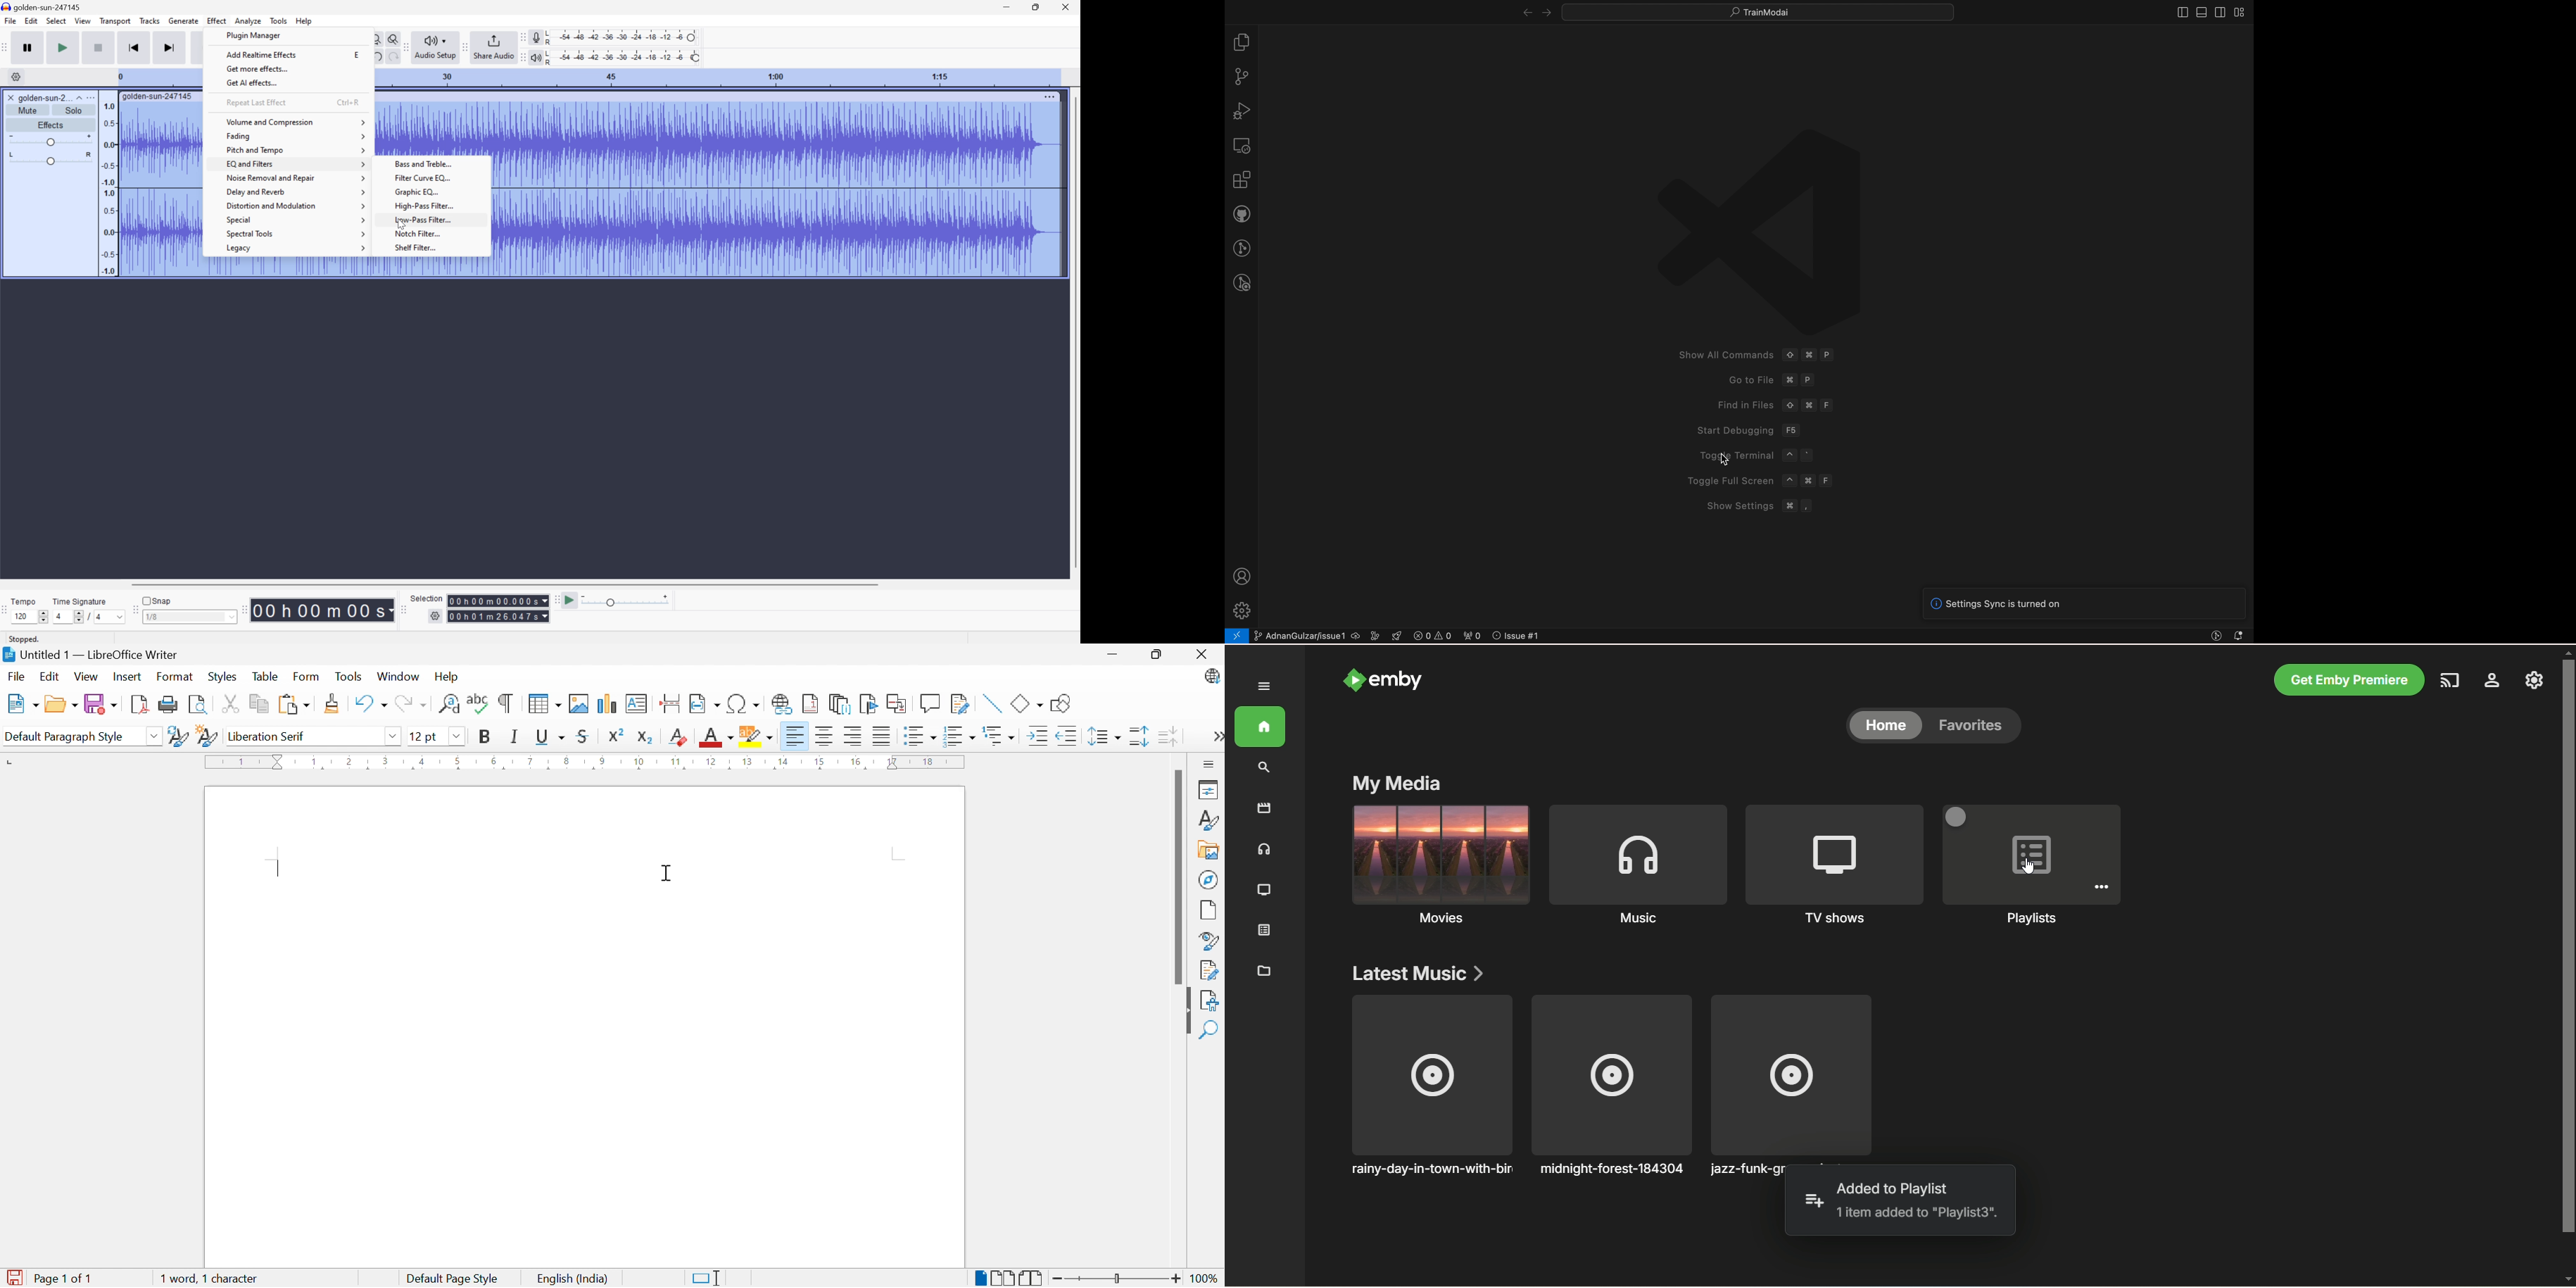  What do you see at coordinates (794, 736) in the screenshot?
I see `Align Left` at bounding box center [794, 736].